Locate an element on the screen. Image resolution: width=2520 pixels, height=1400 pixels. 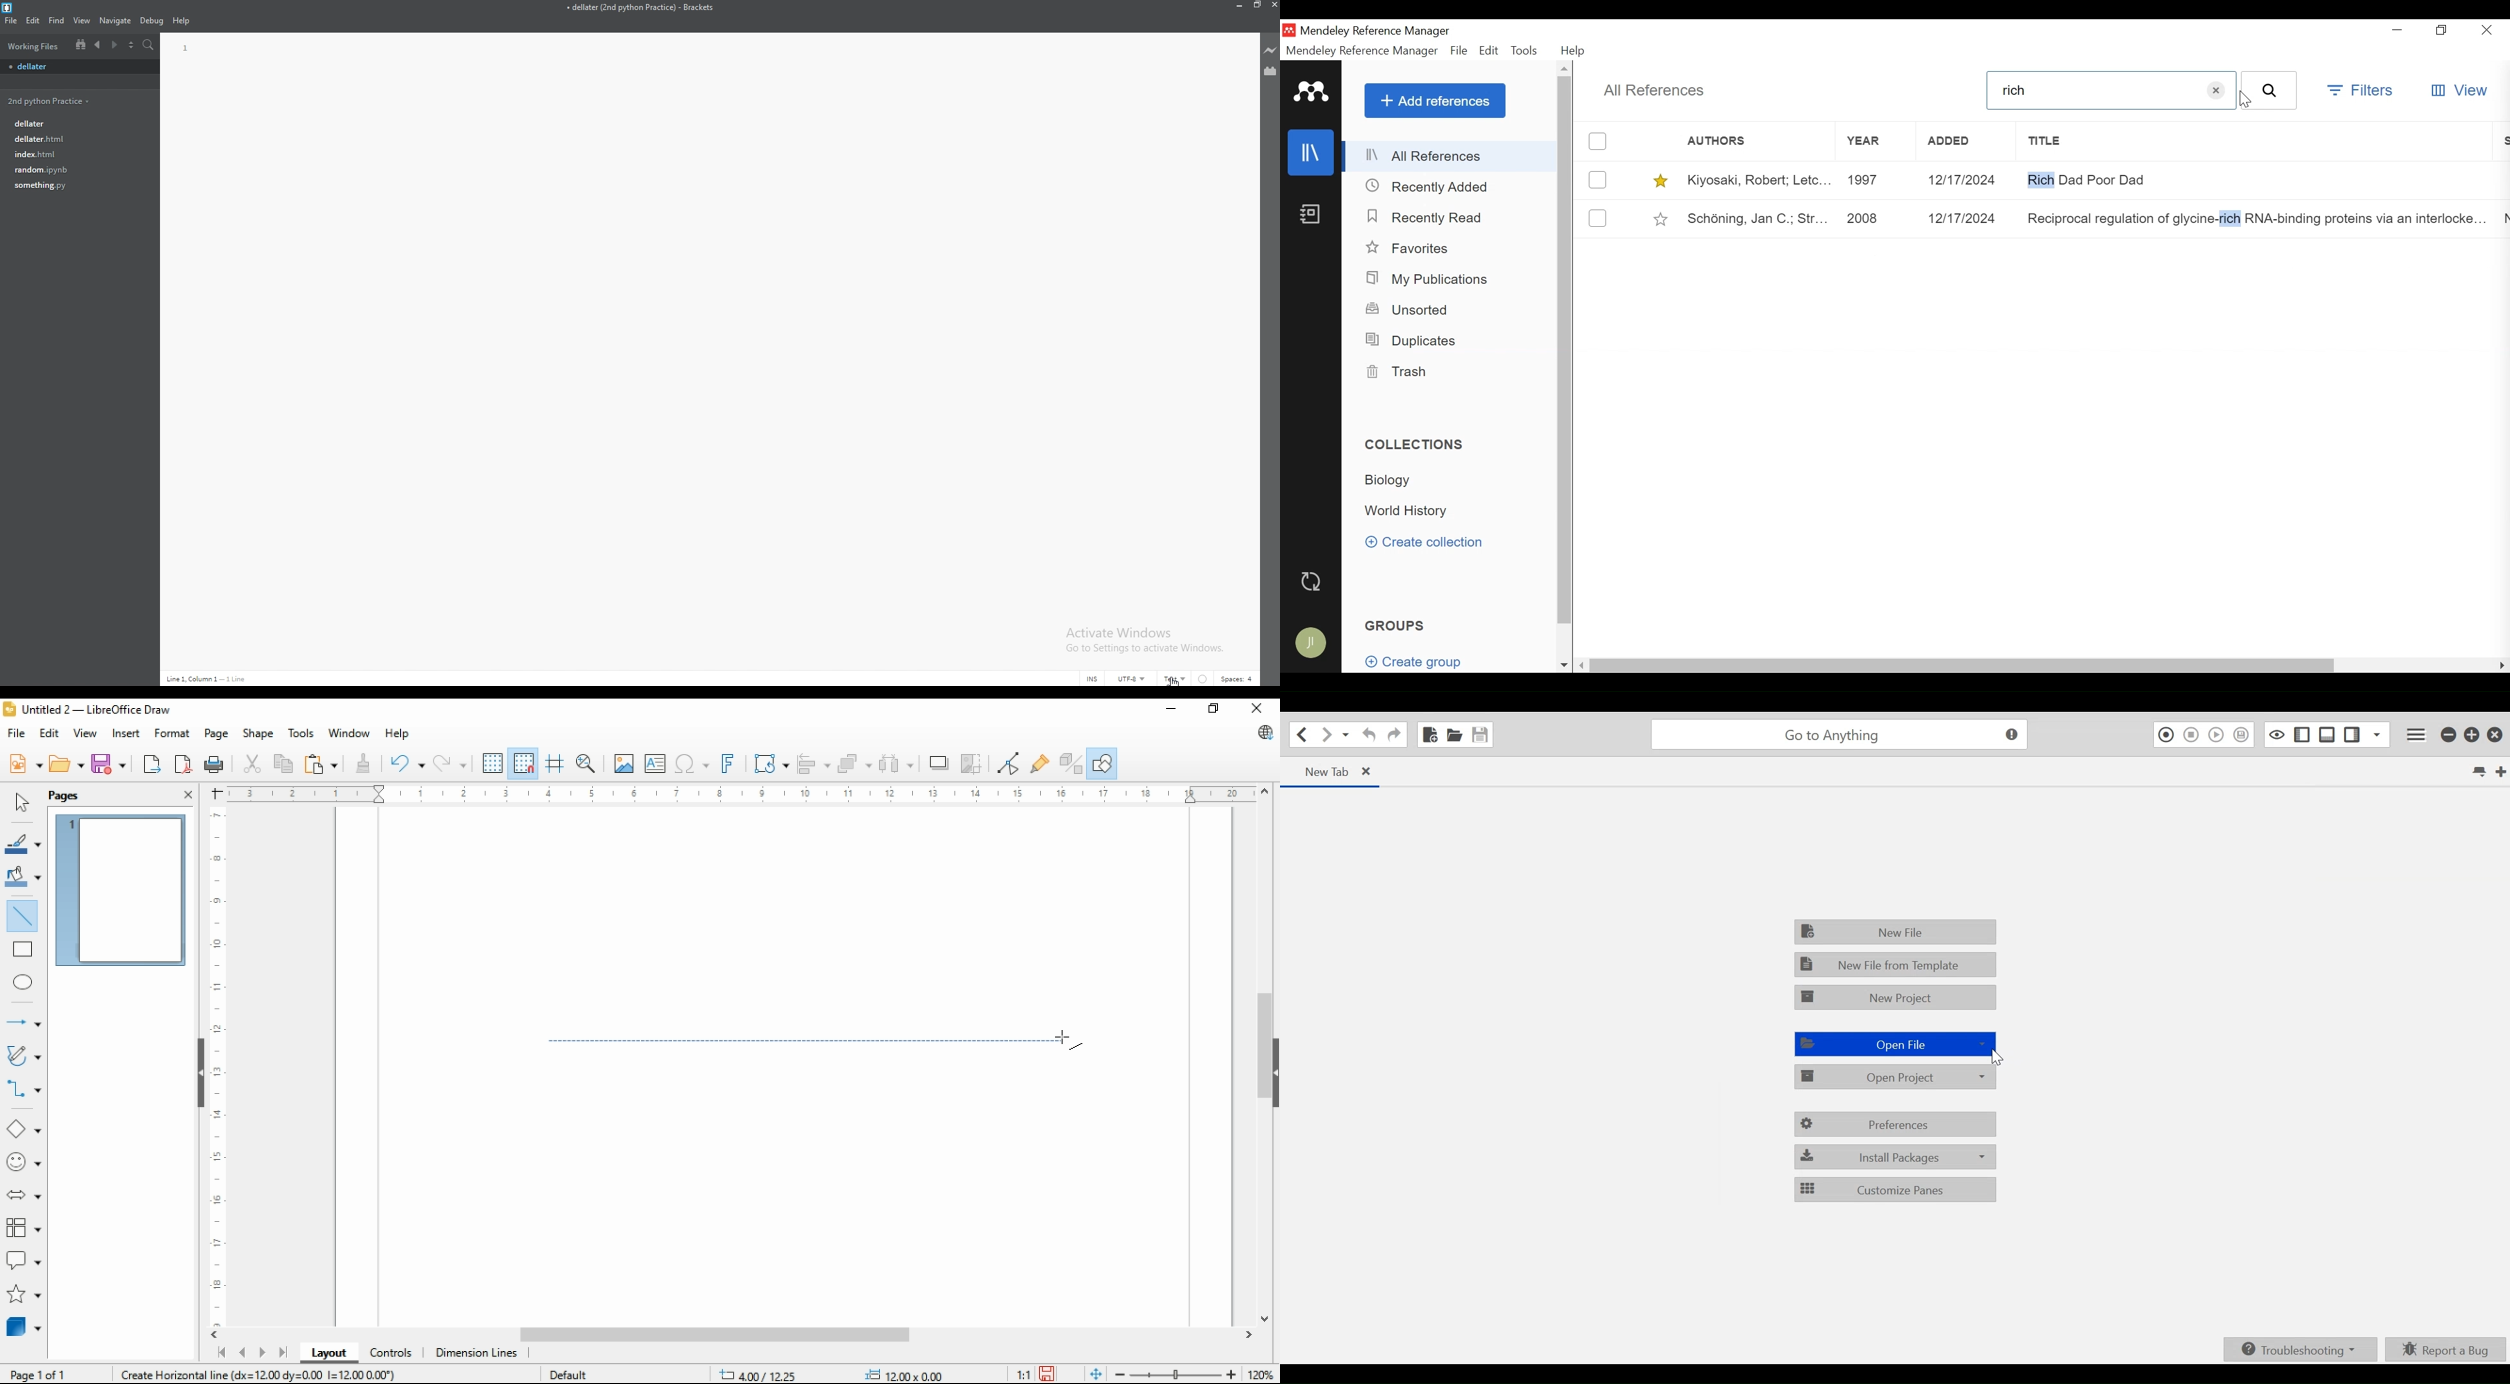
Cursor is located at coordinates (1996, 1057).